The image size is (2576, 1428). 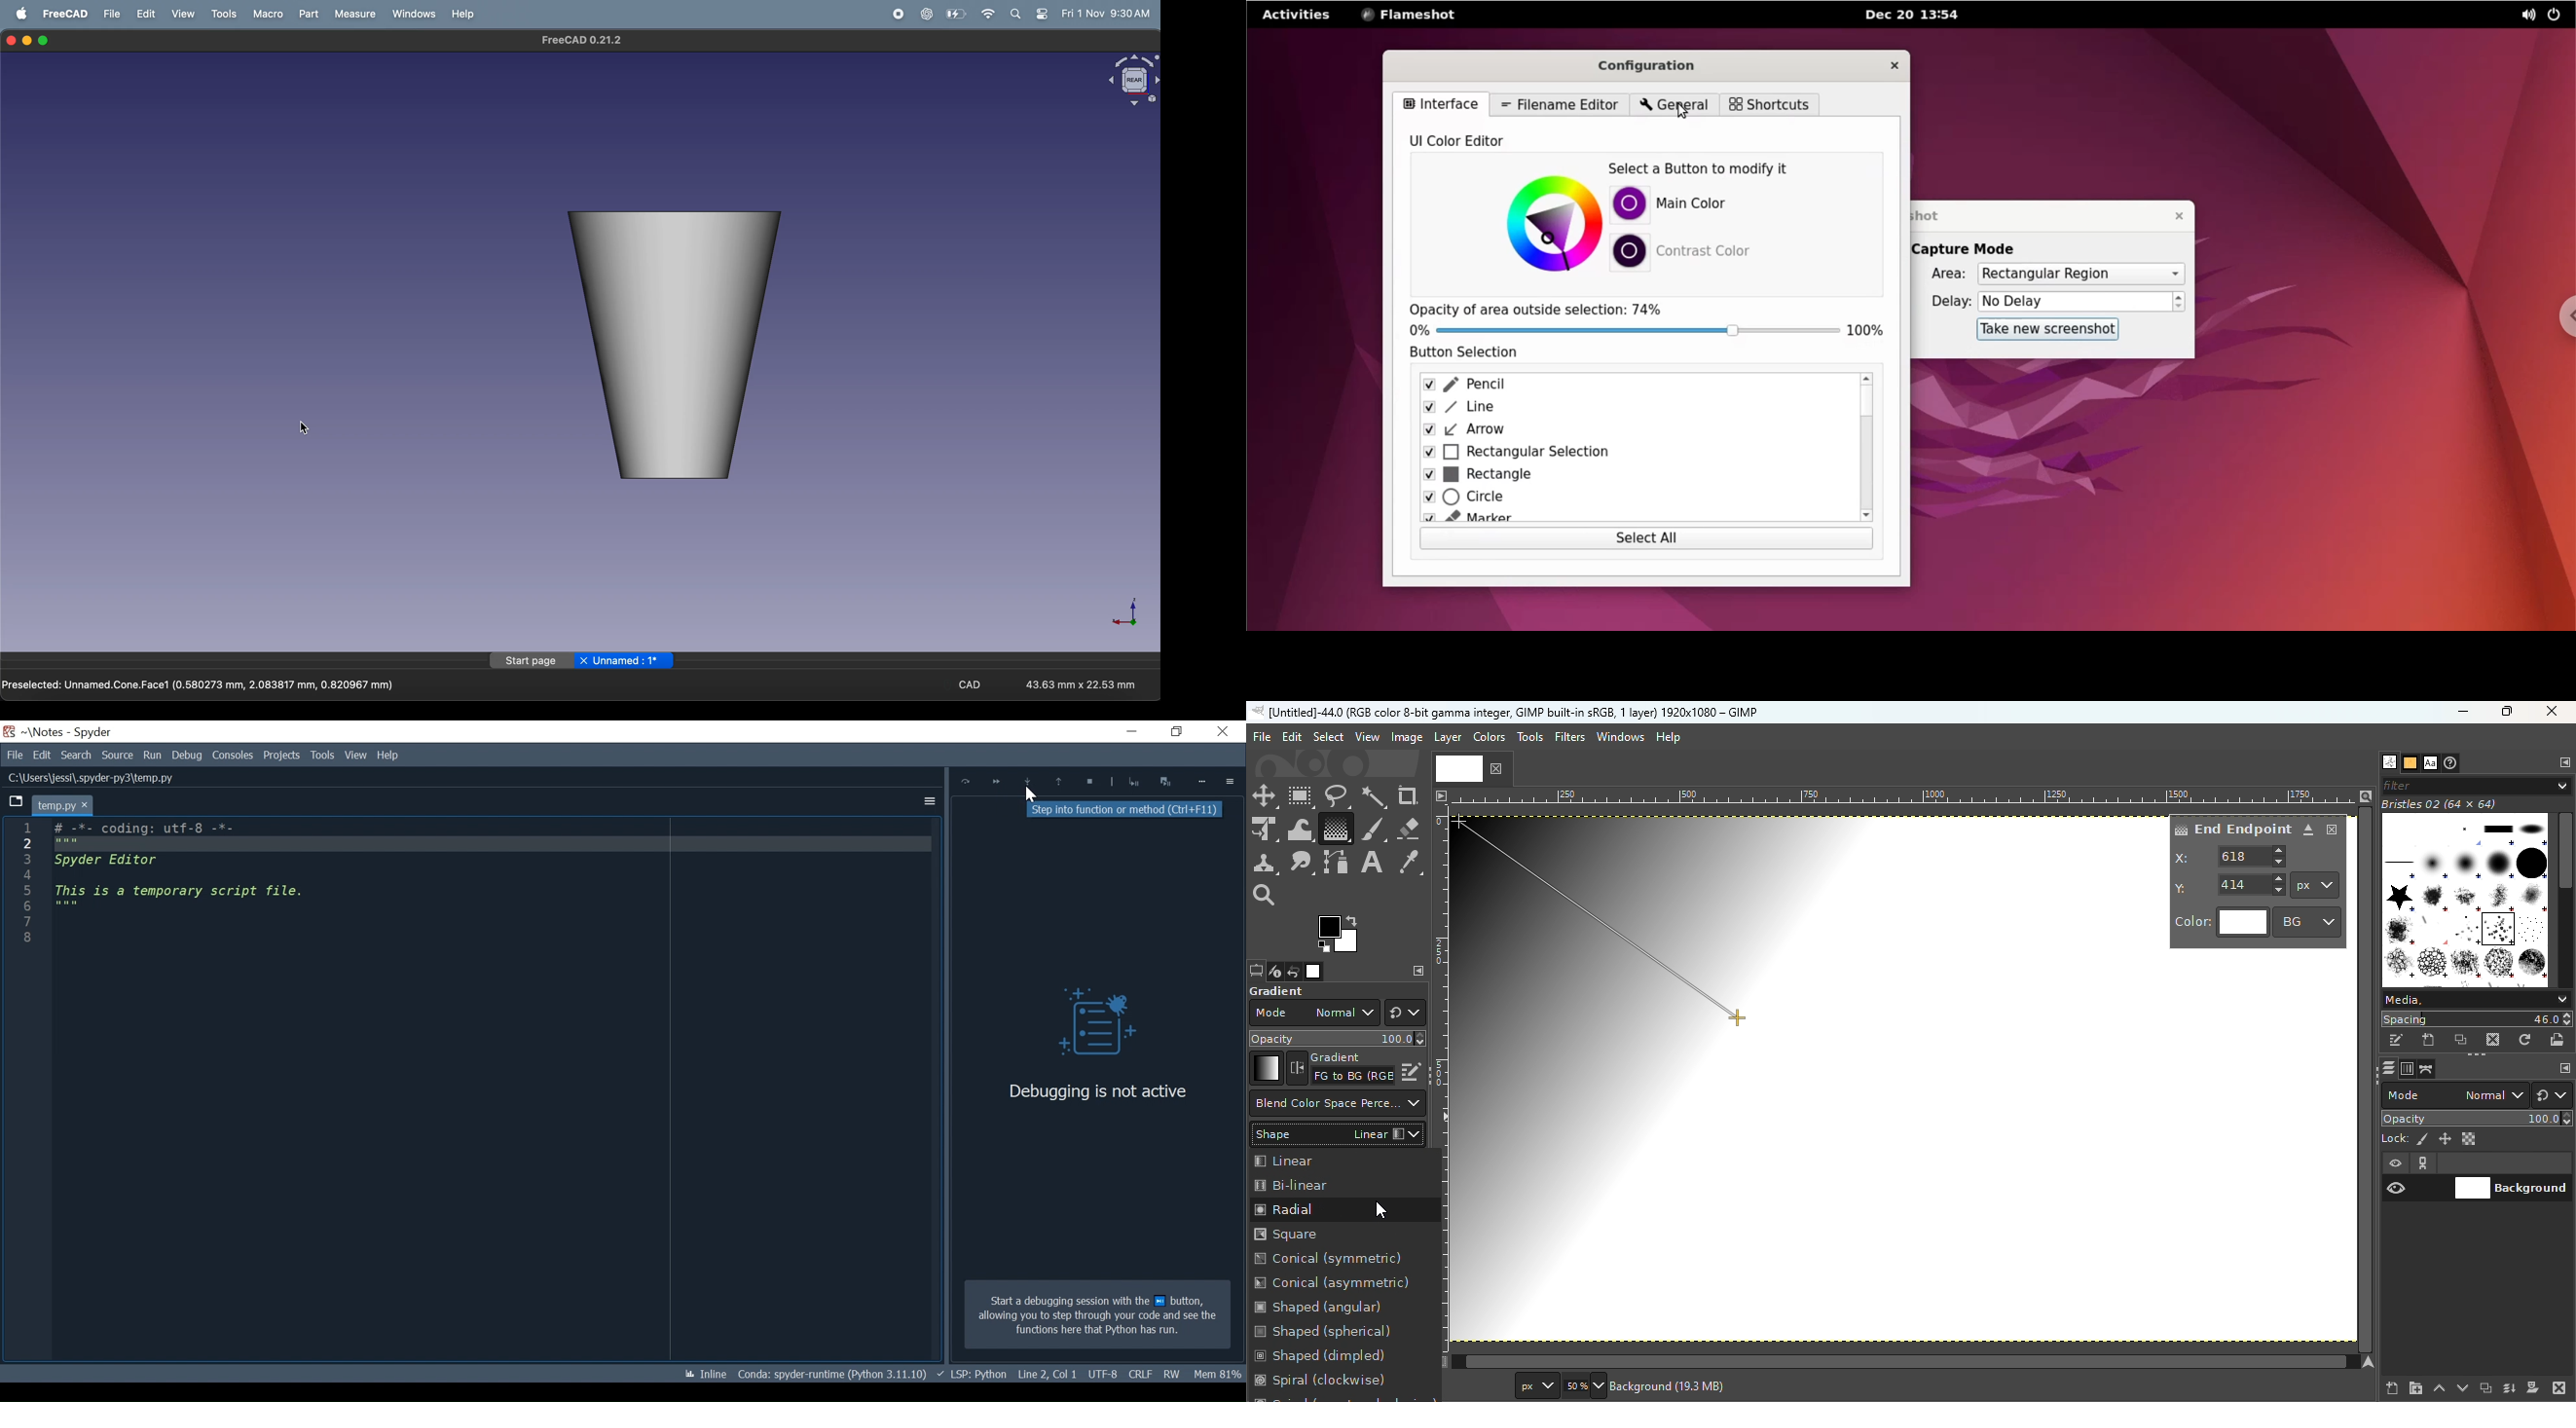 I want to click on Memory Usage, so click(x=1219, y=1373).